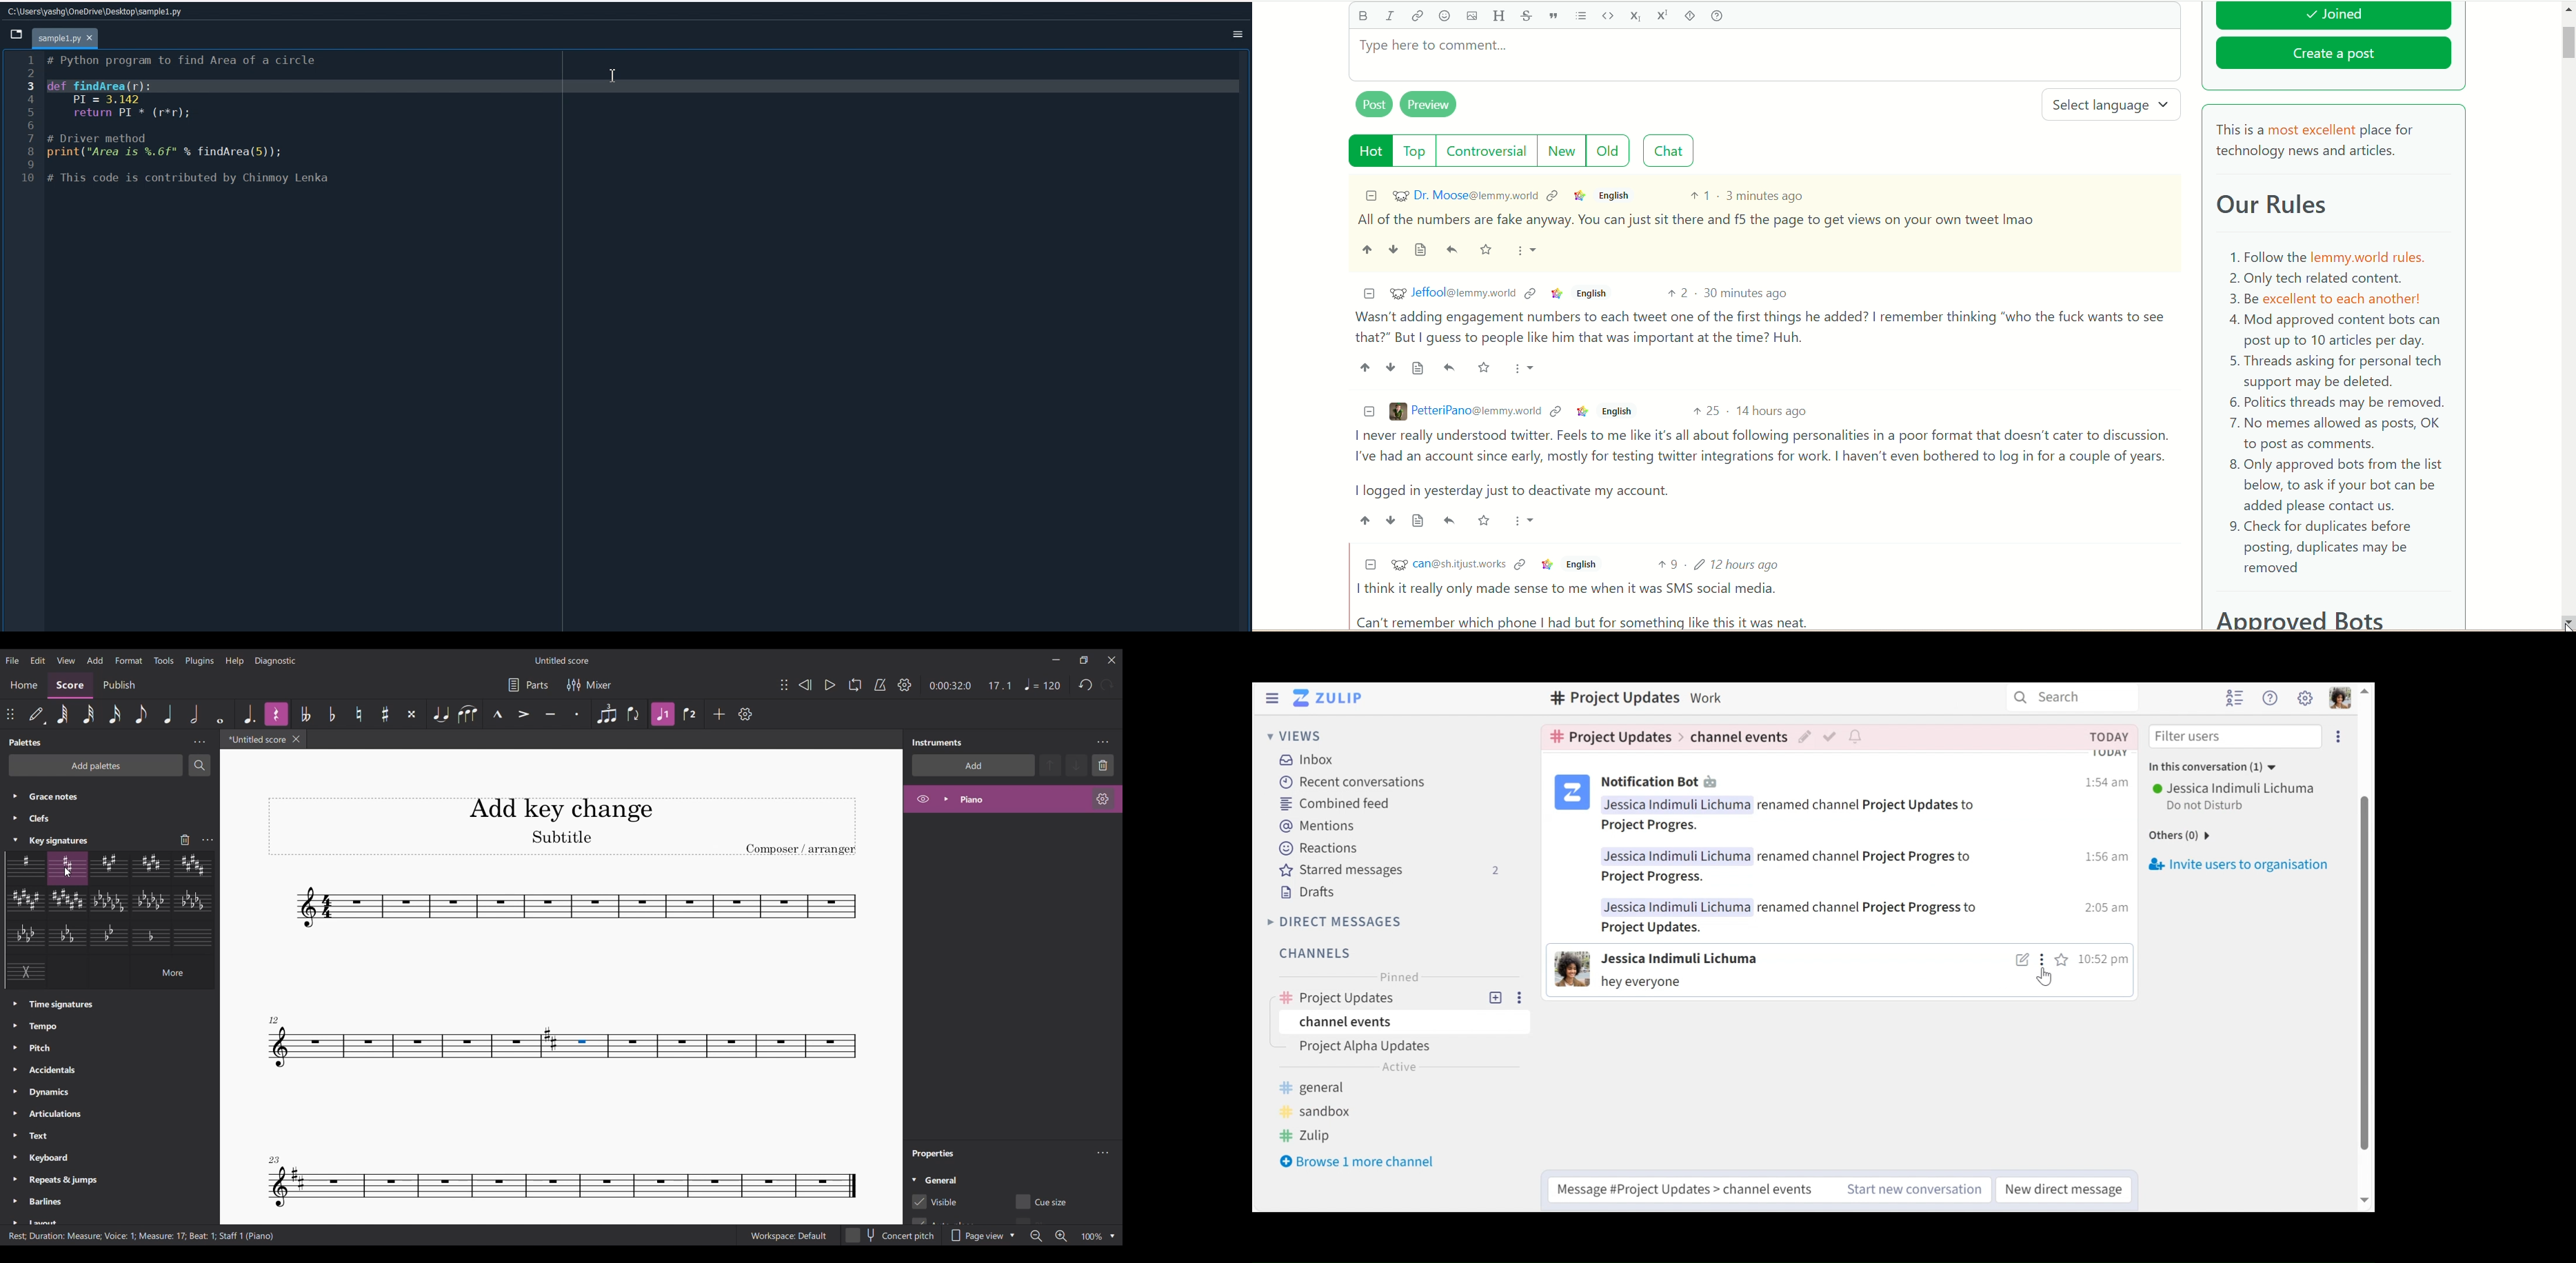 The image size is (2576, 1288). I want to click on vertical scroll bar, so click(2568, 316).